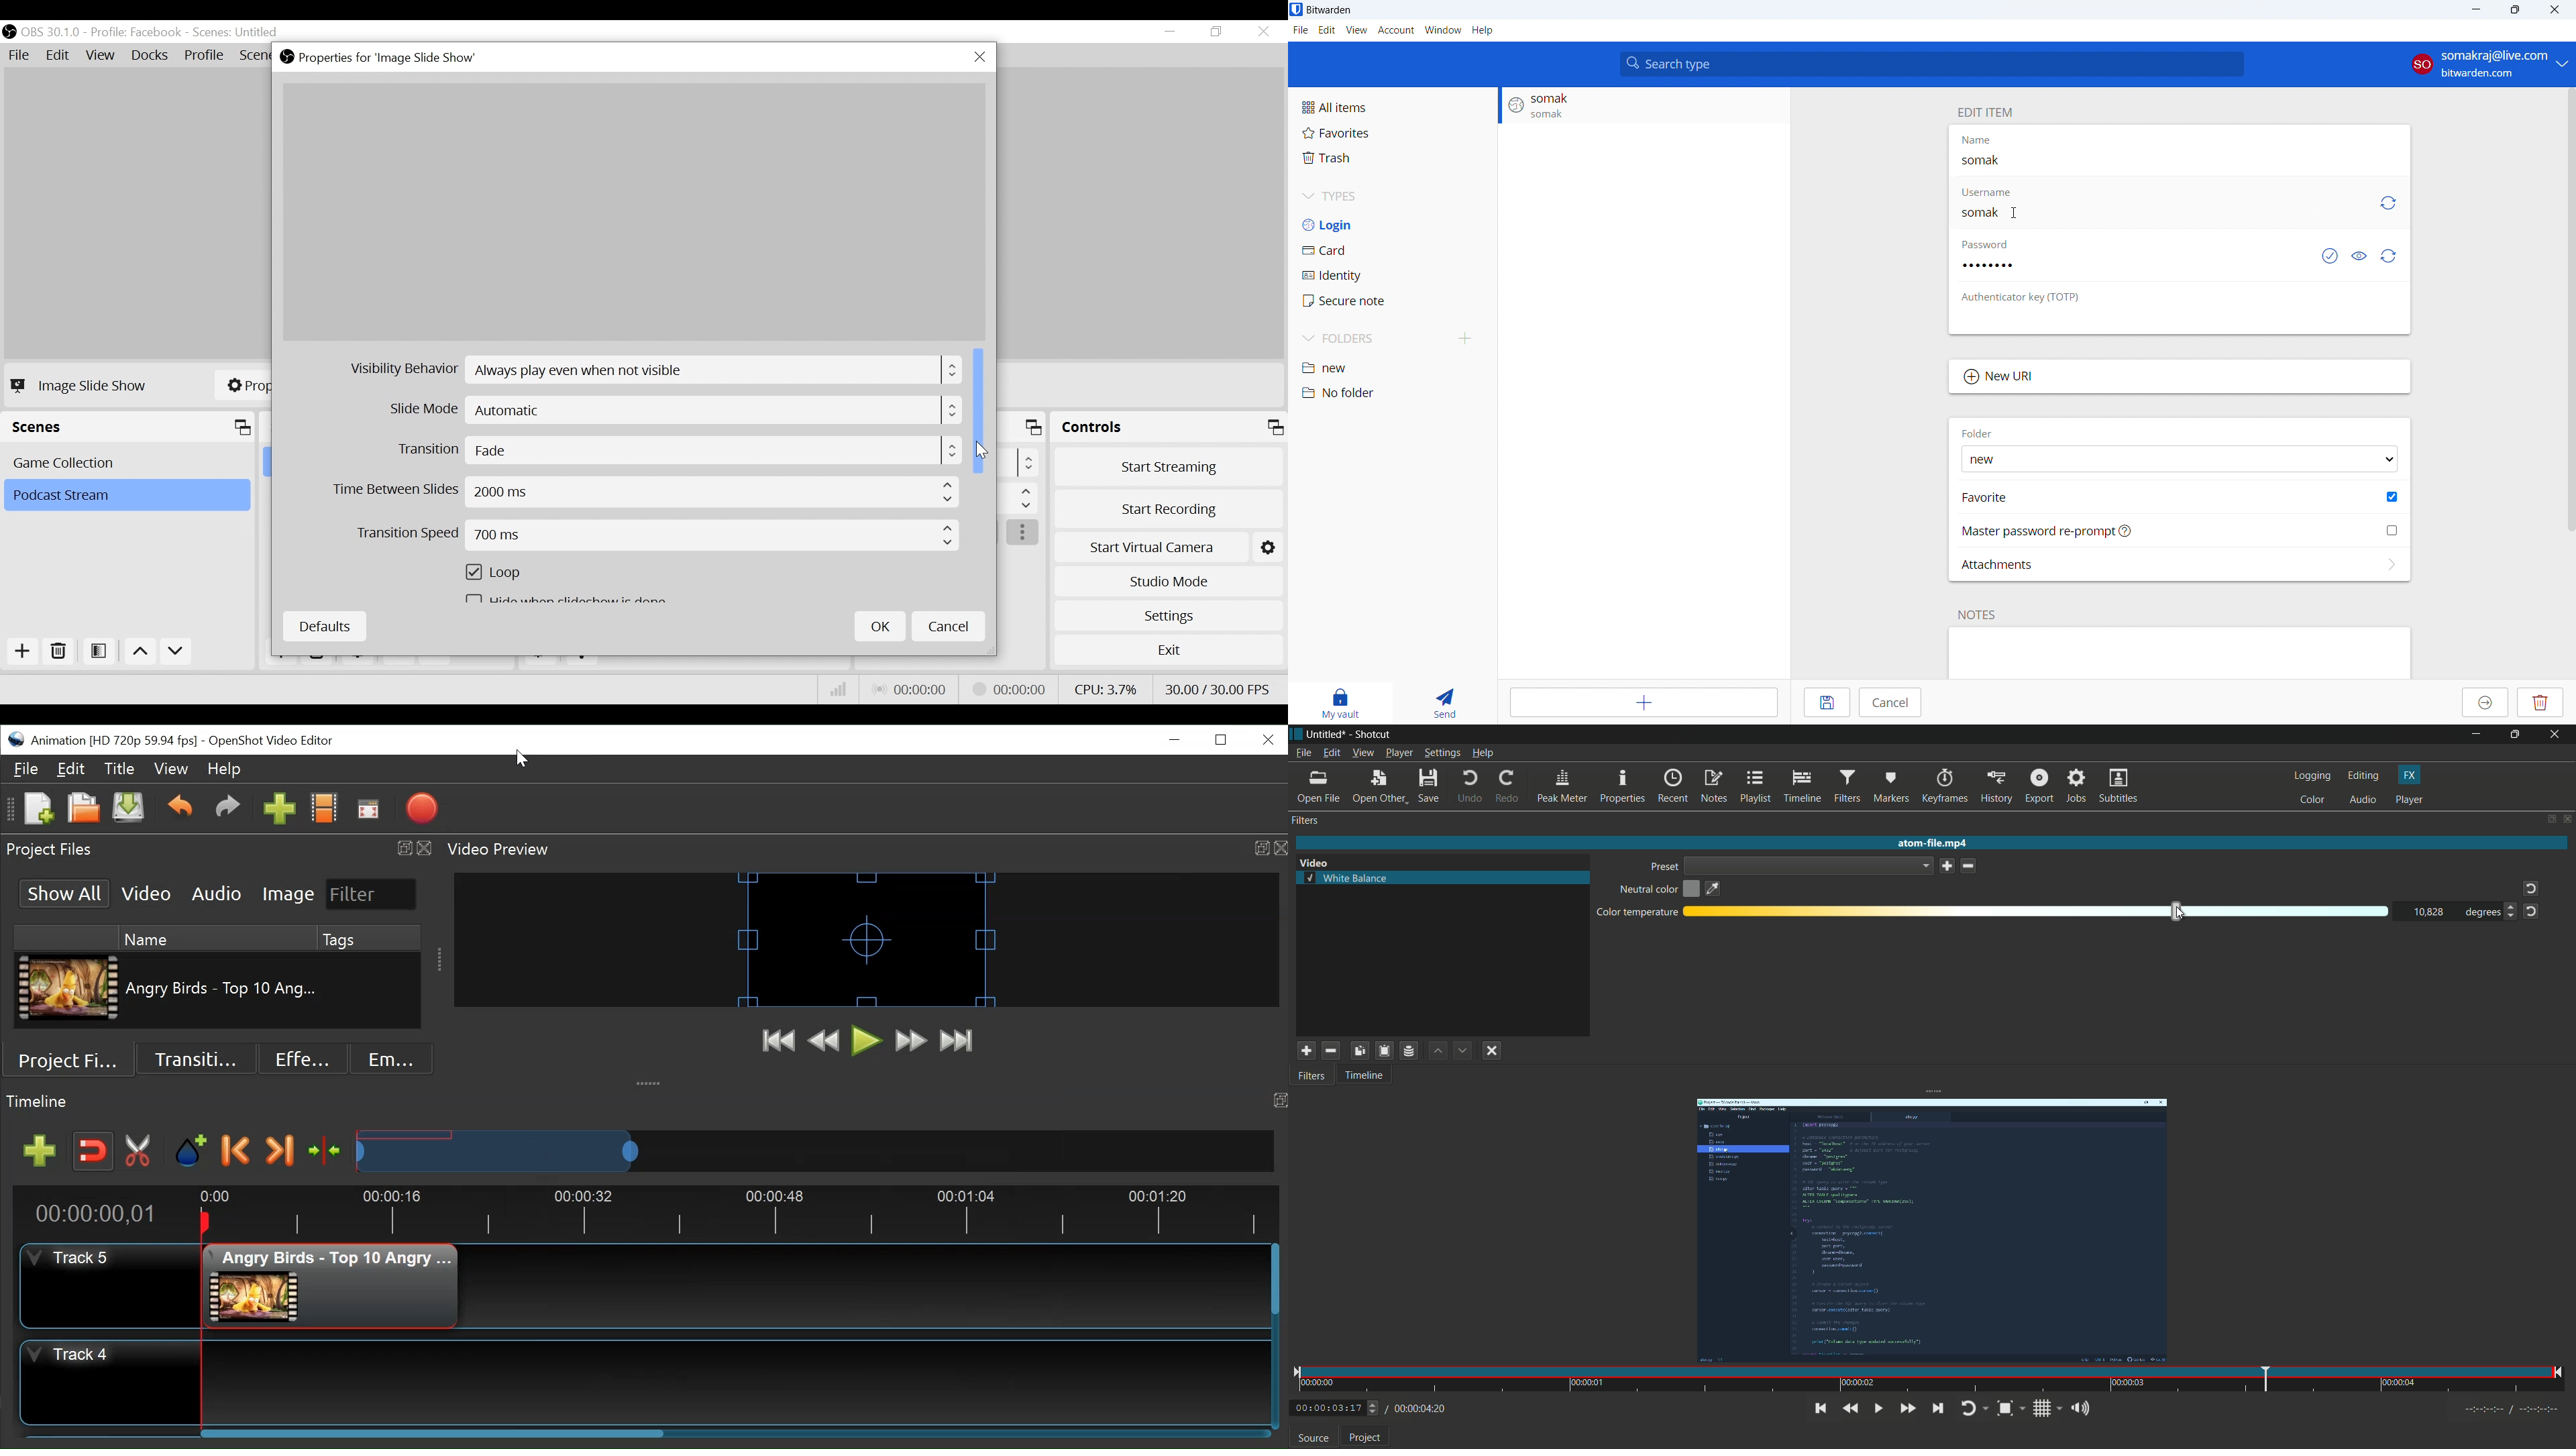  Describe the element at coordinates (382, 58) in the screenshot. I see `Properties for Image Slideshow` at that location.